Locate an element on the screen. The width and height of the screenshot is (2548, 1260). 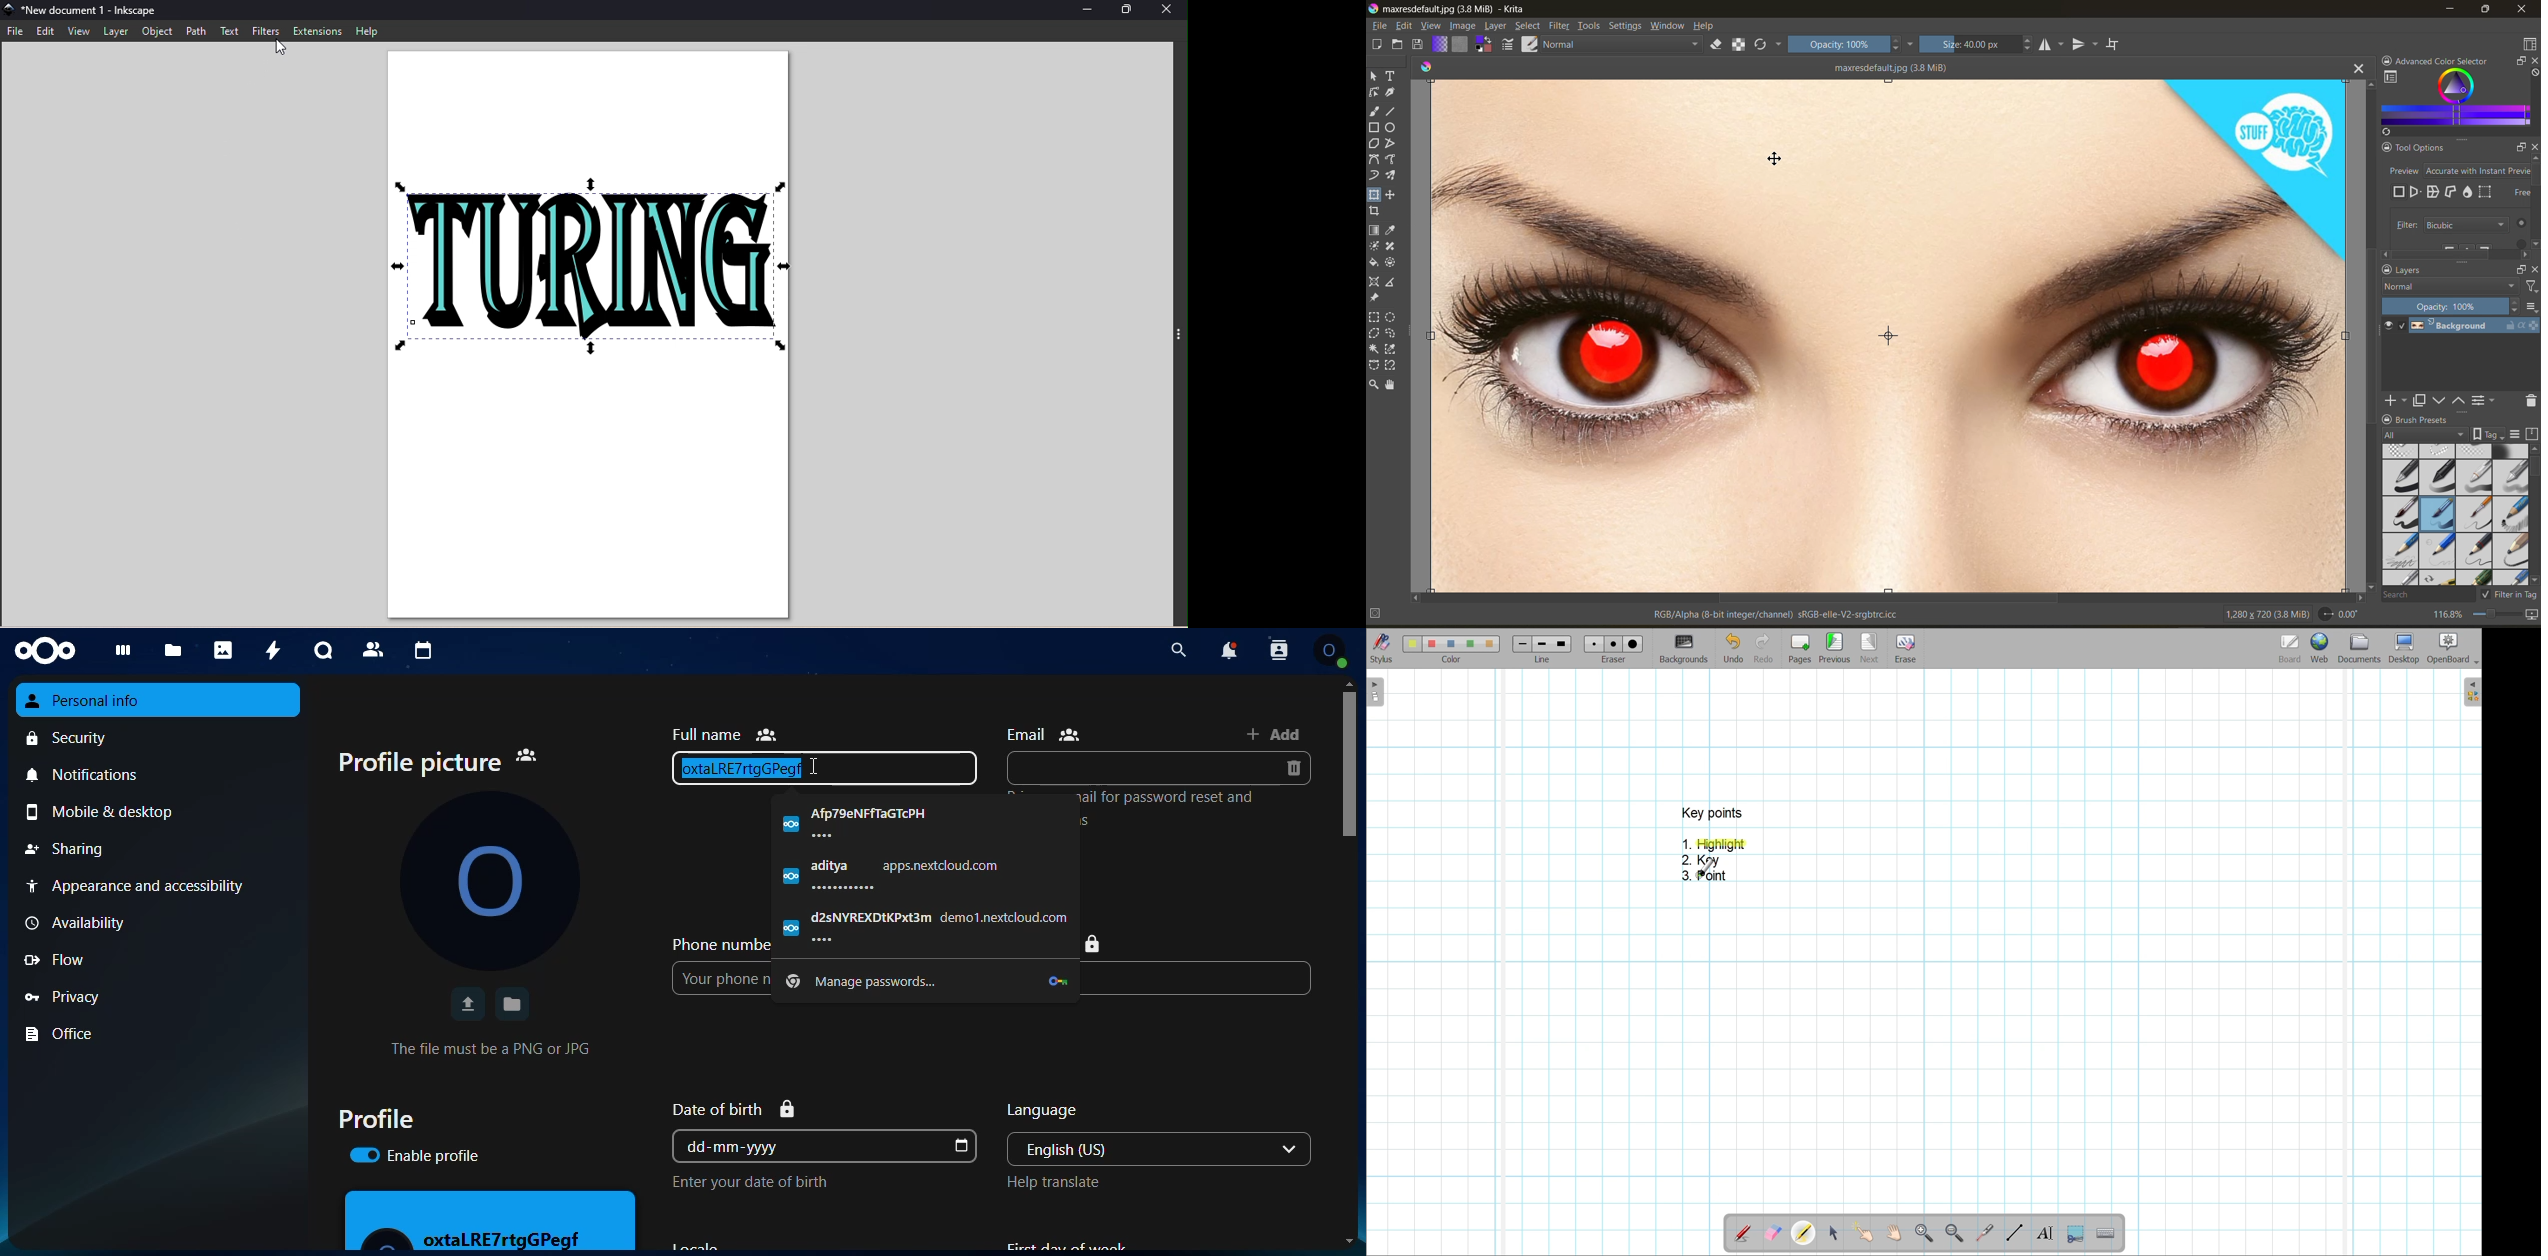
Manage passwords... is located at coordinates (925, 982).